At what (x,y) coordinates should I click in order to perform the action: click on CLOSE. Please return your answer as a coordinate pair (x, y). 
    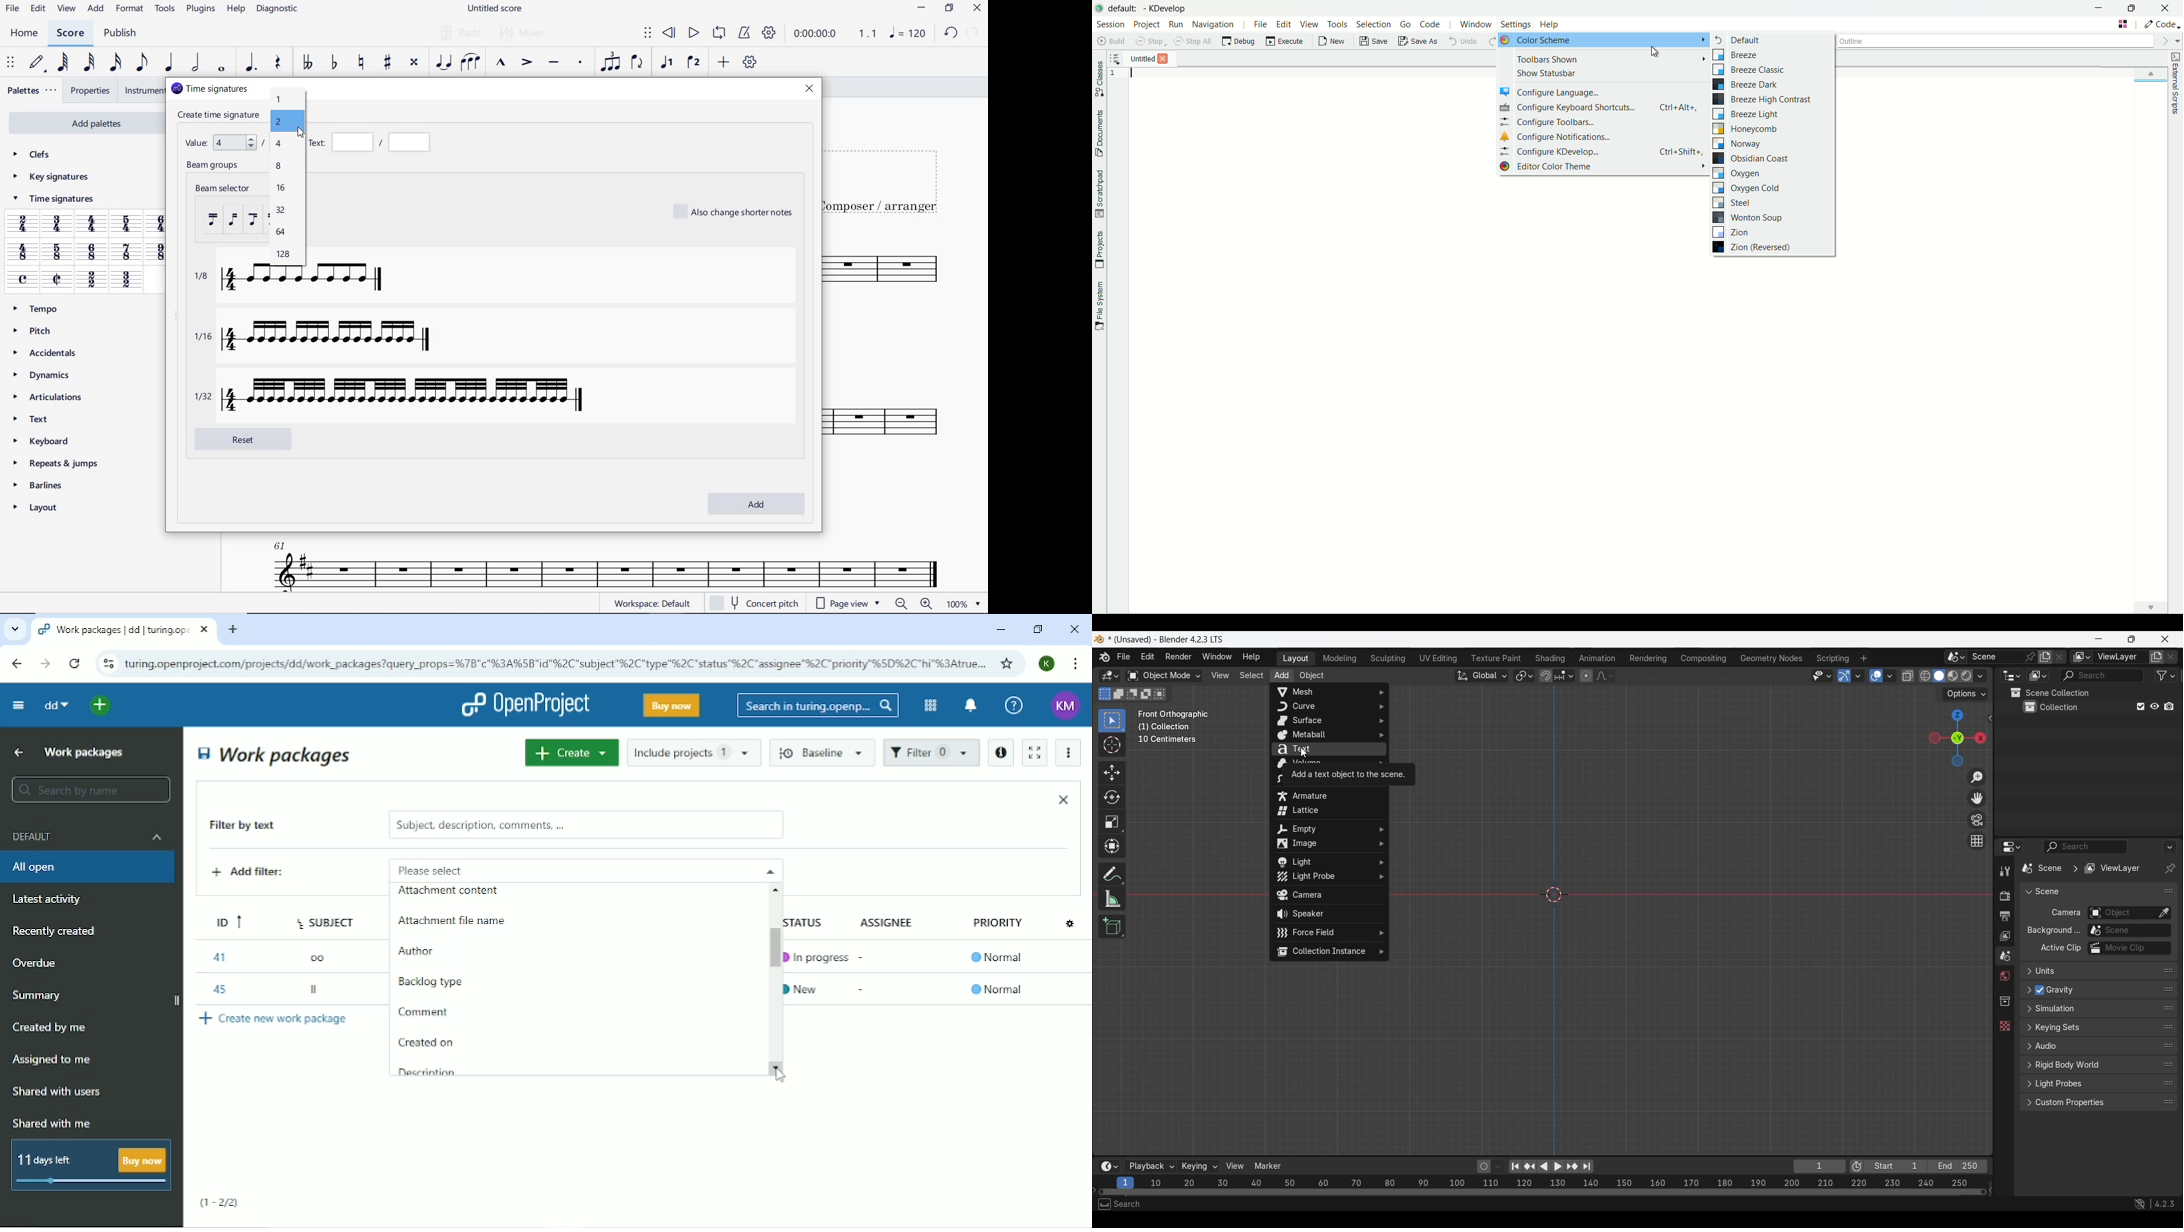
    Looking at the image, I should click on (977, 8).